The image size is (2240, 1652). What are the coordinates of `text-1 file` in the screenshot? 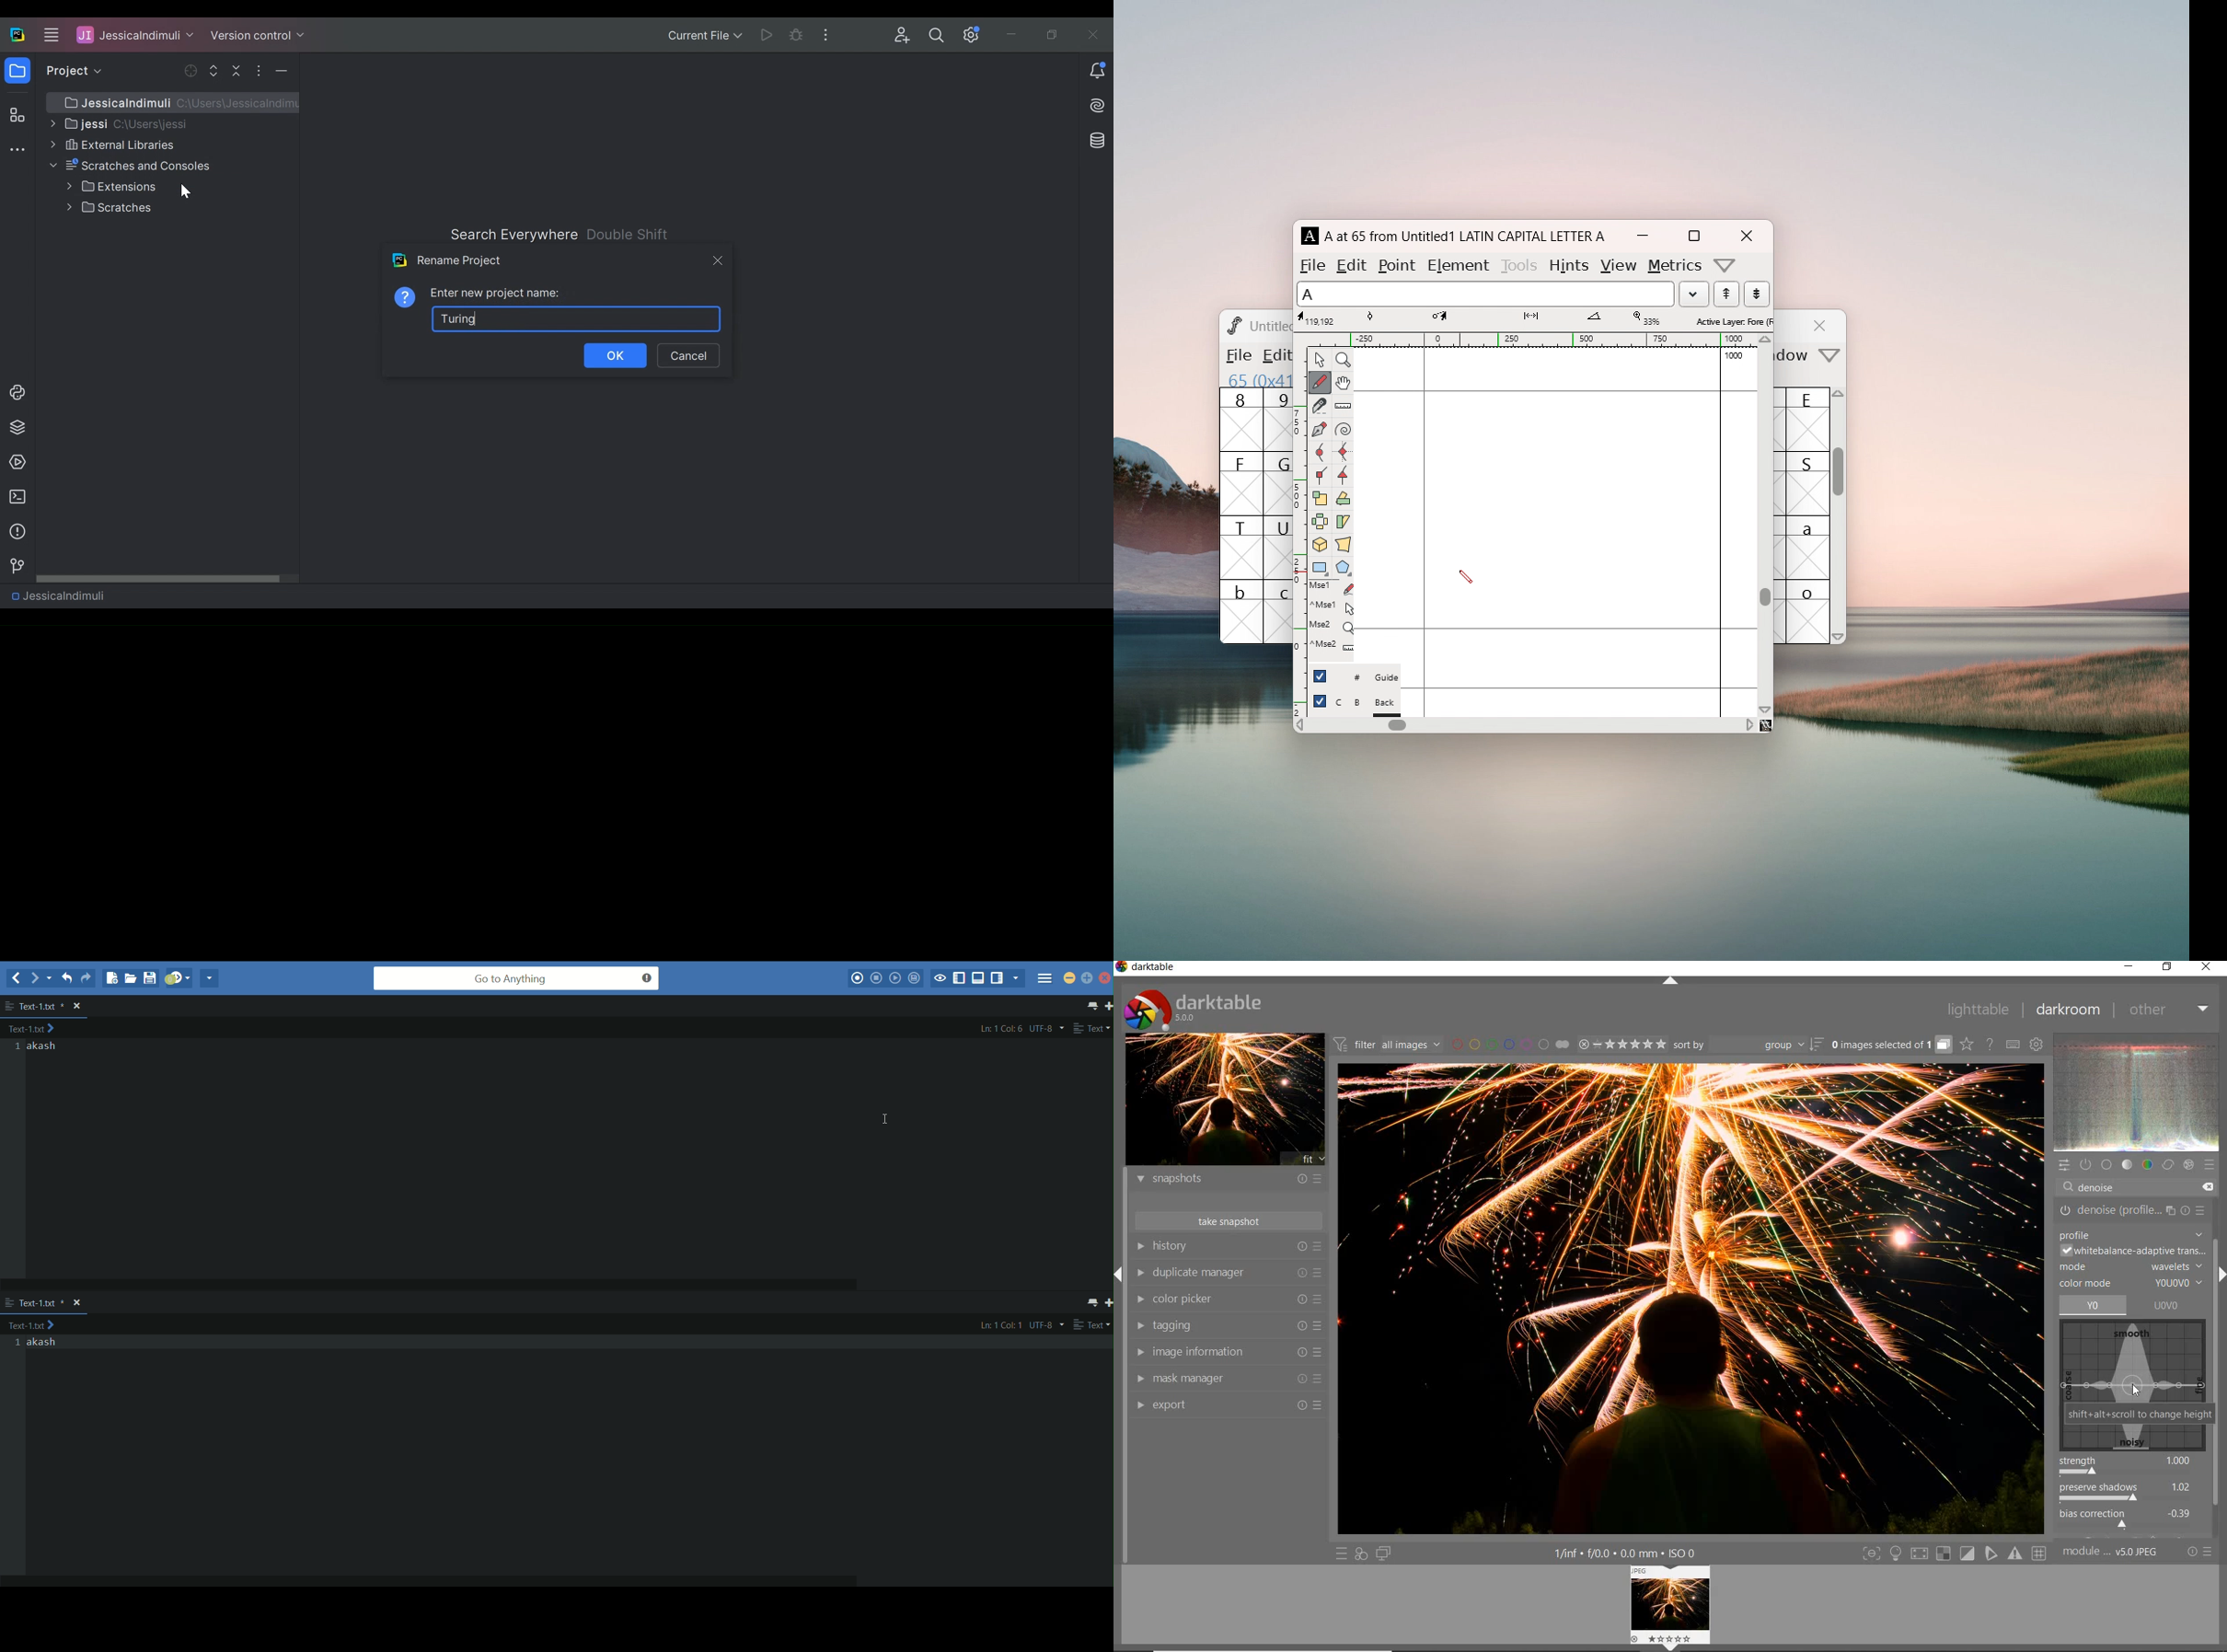 It's located at (42, 1007).